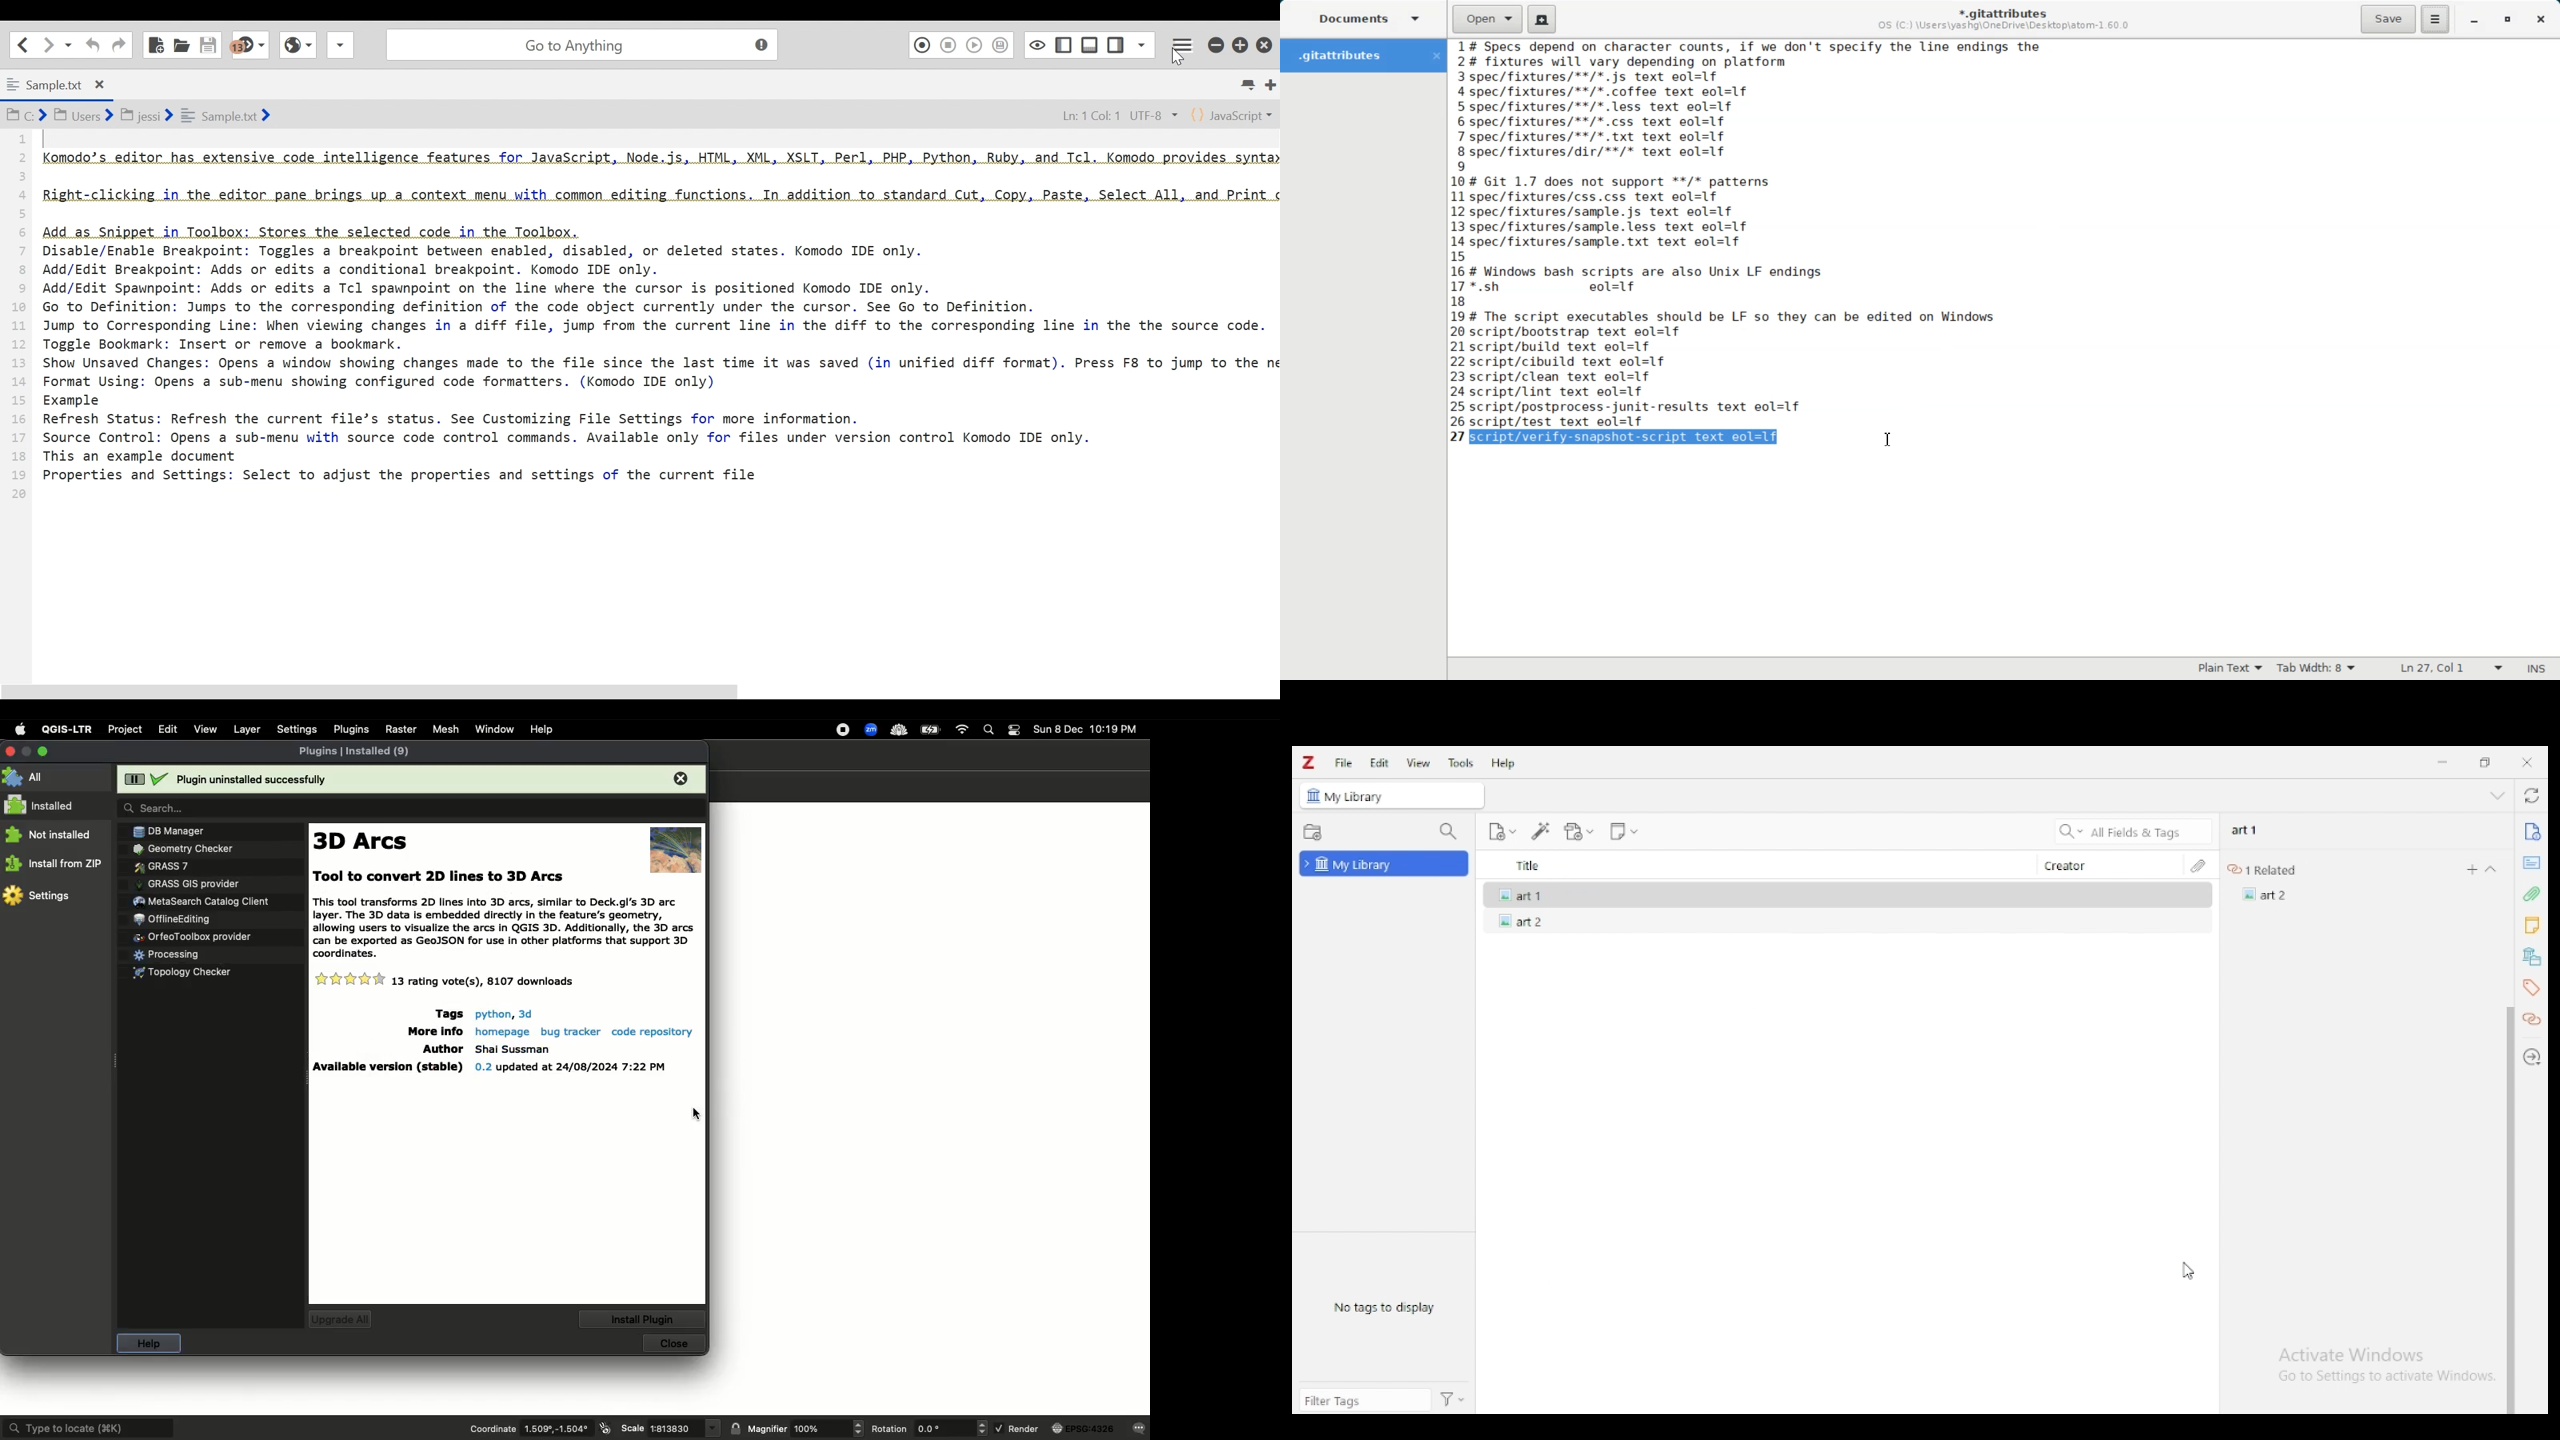  What do you see at coordinates (1755, 865) in the screenshot?
I see `title` at bounding box center [1755, 865].